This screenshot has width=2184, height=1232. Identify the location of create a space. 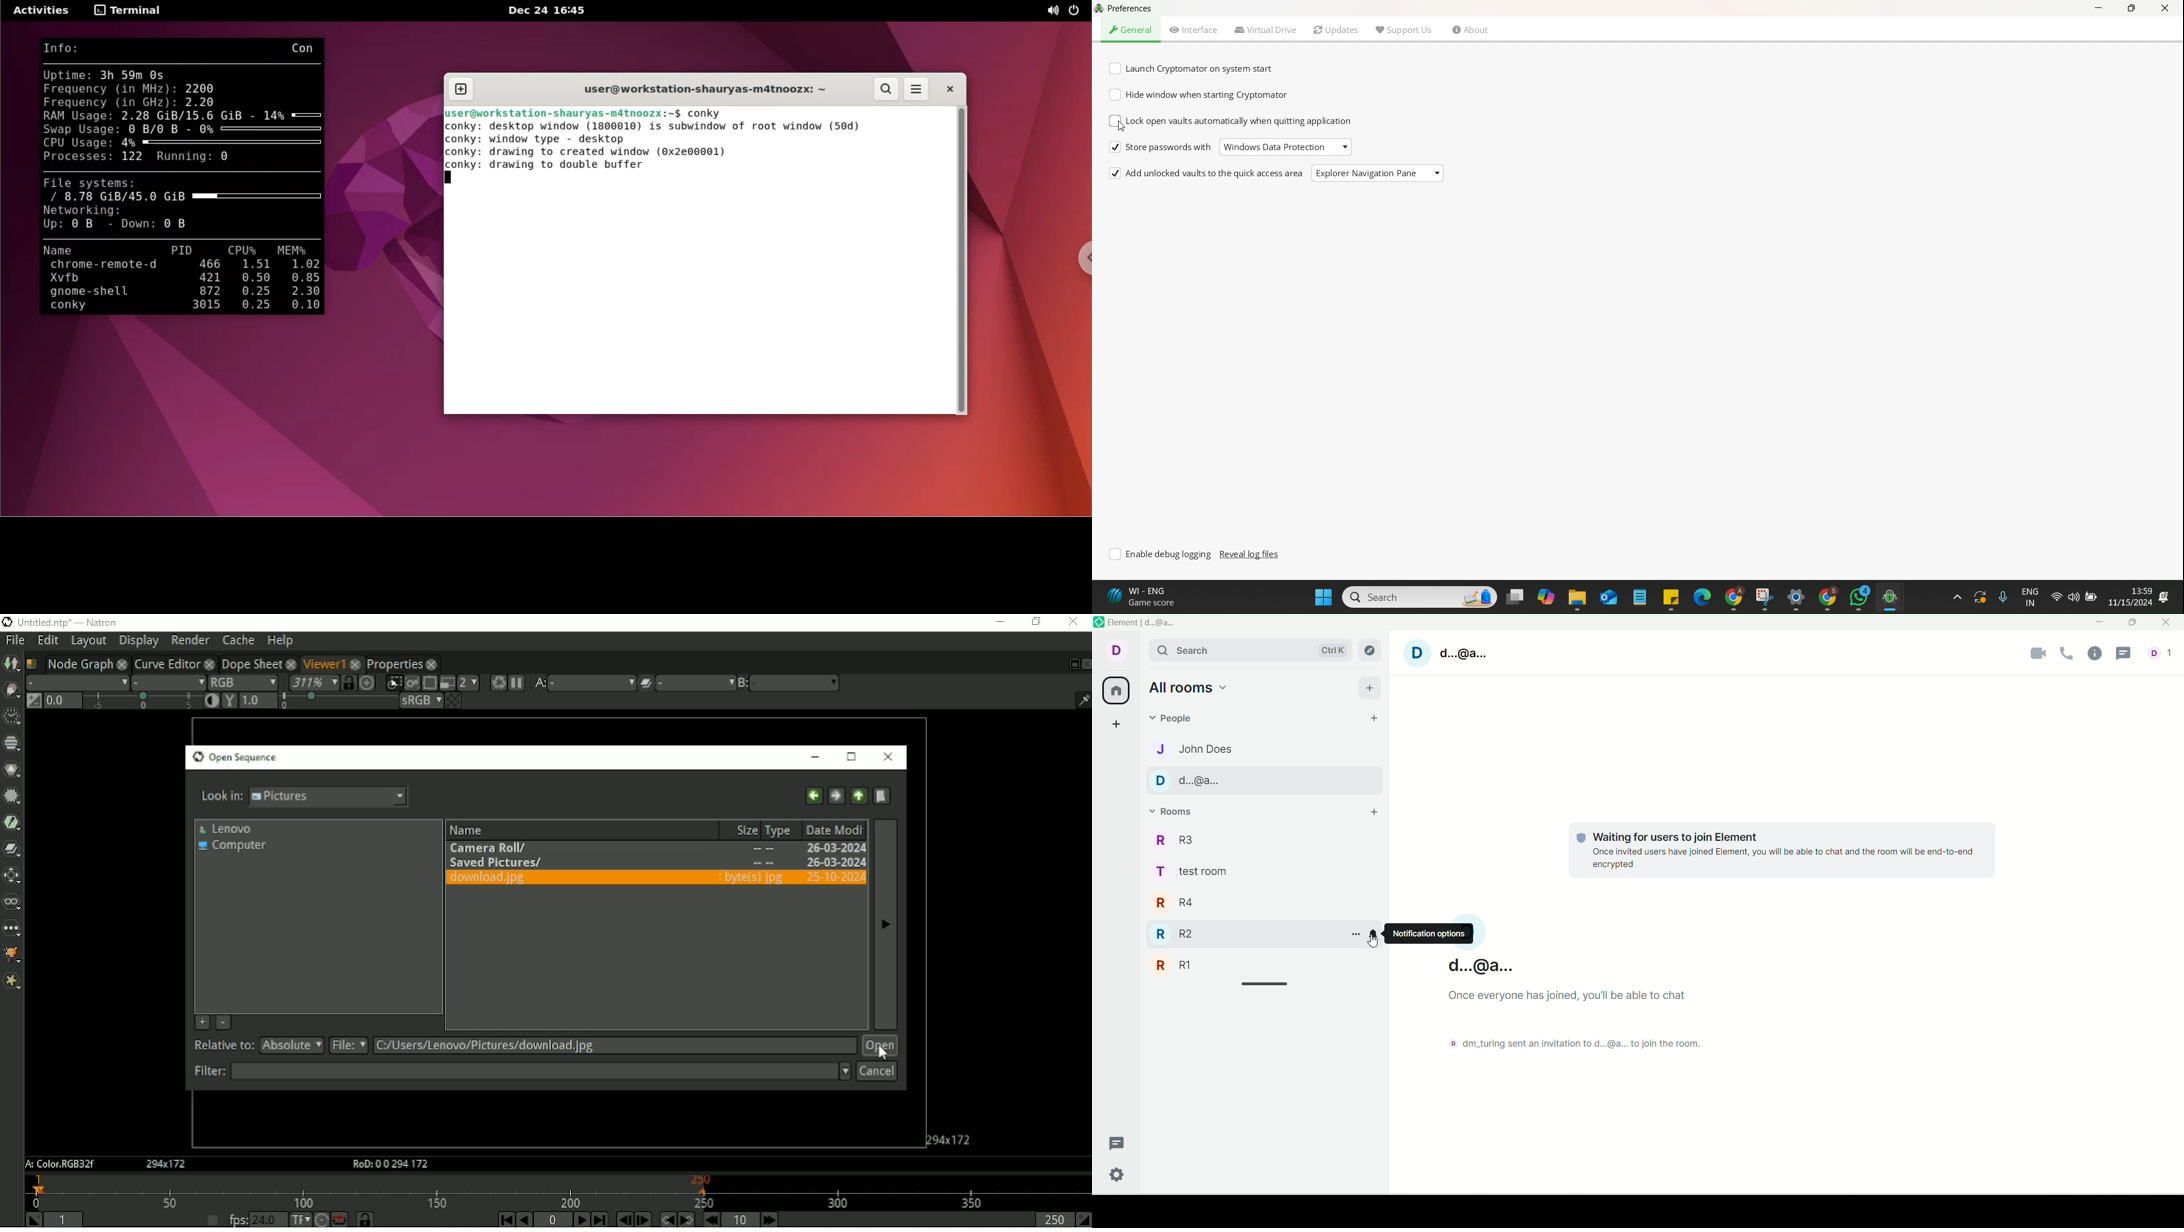
(1117, 724).